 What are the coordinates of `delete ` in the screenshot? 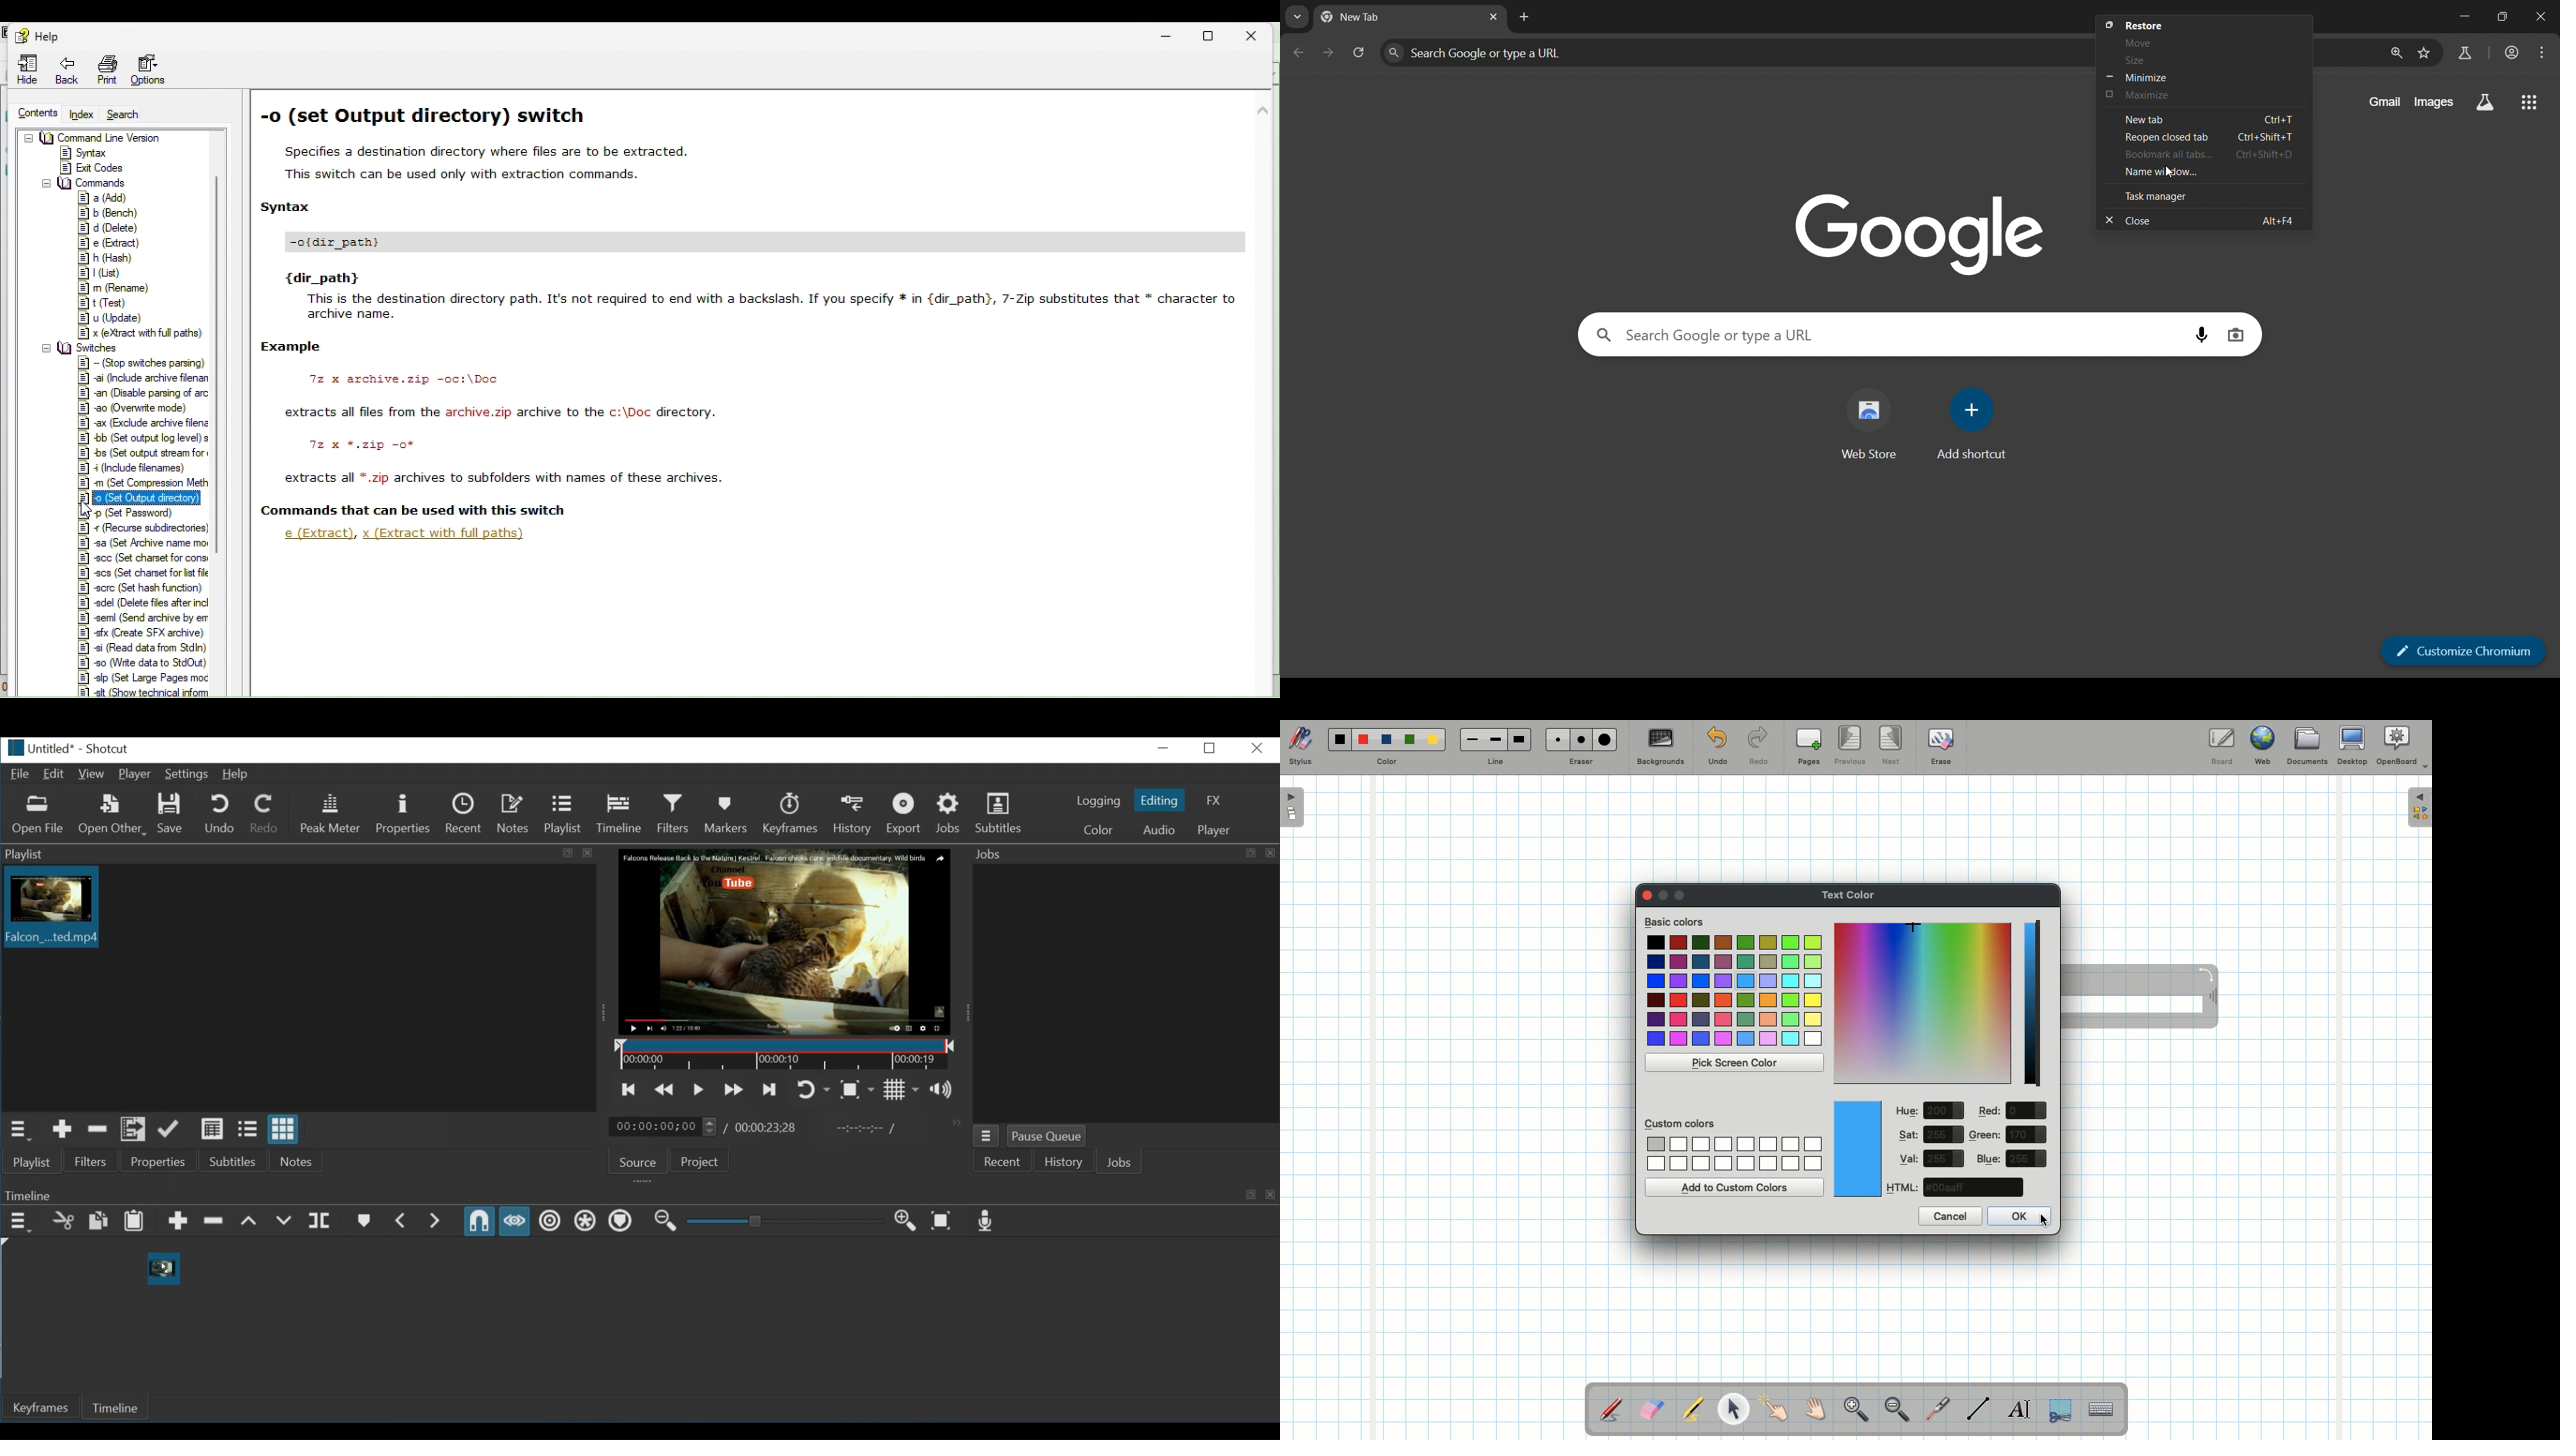 It's located at (109, 228).